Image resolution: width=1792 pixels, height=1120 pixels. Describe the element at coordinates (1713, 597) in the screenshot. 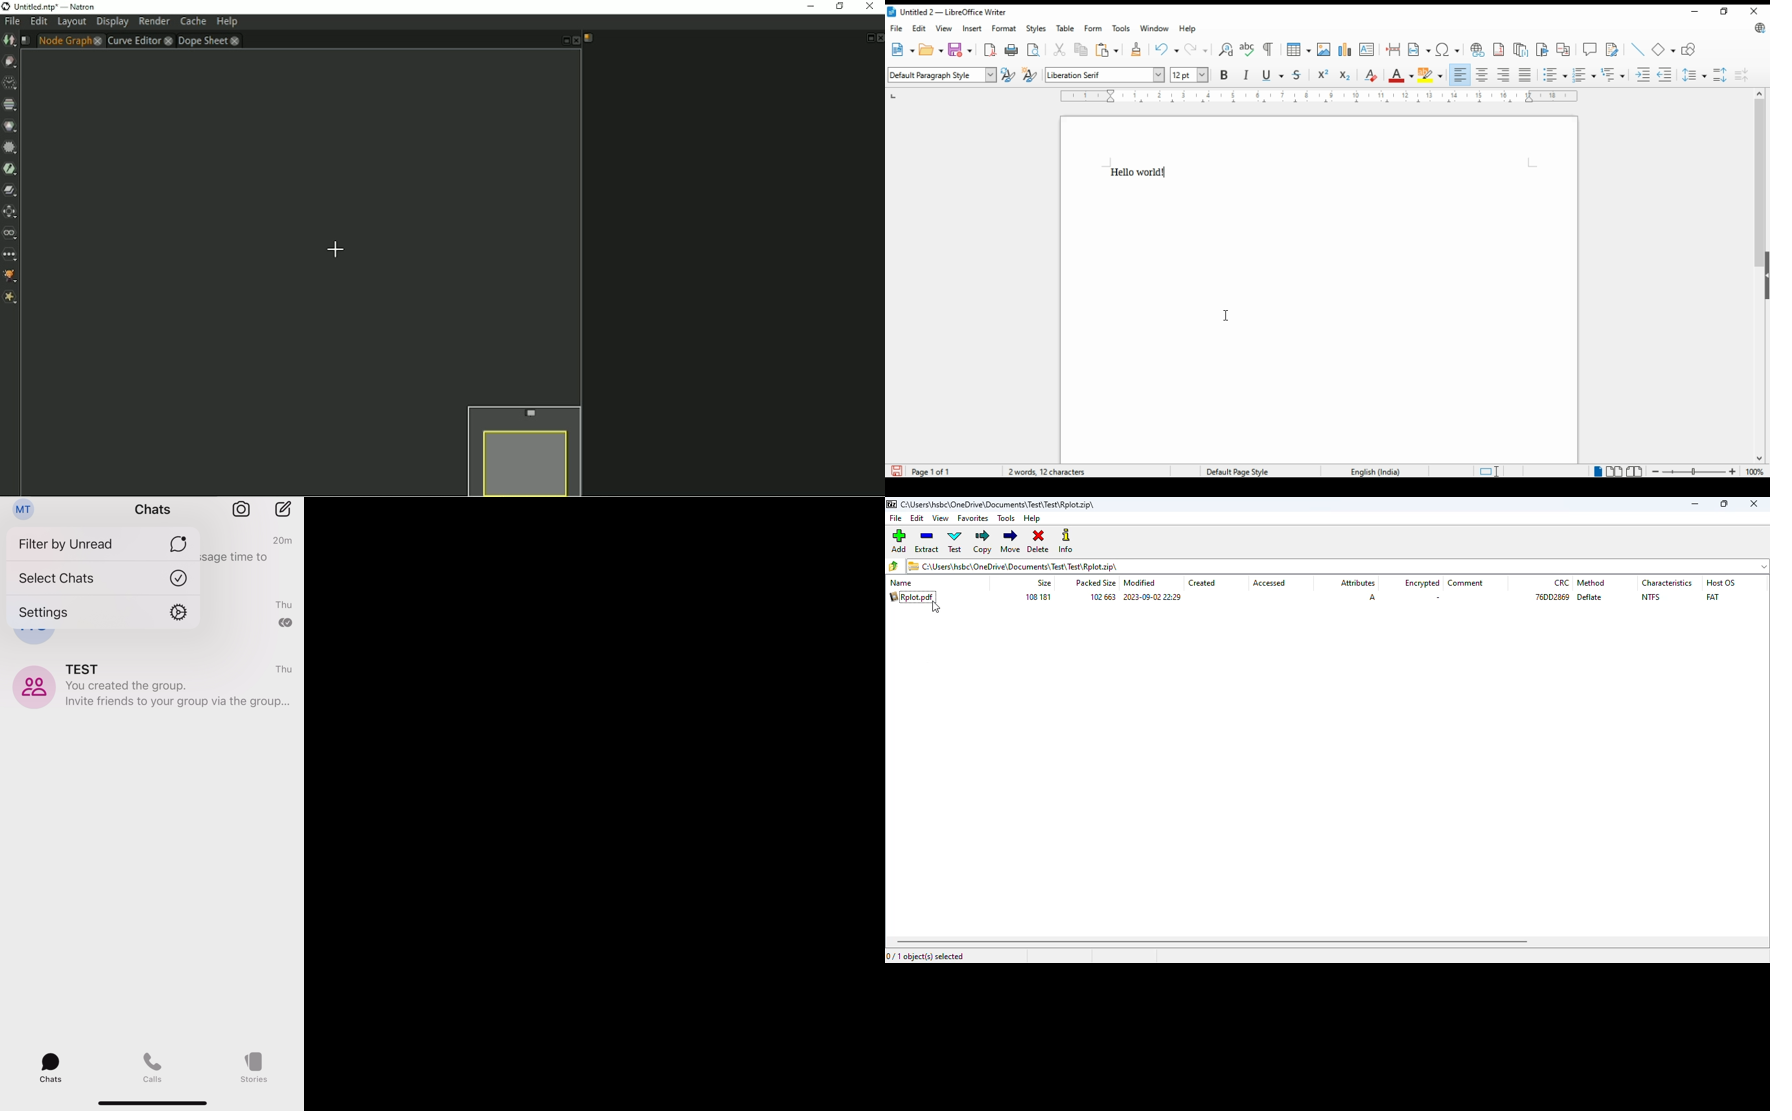

I see `FAT` at that location.